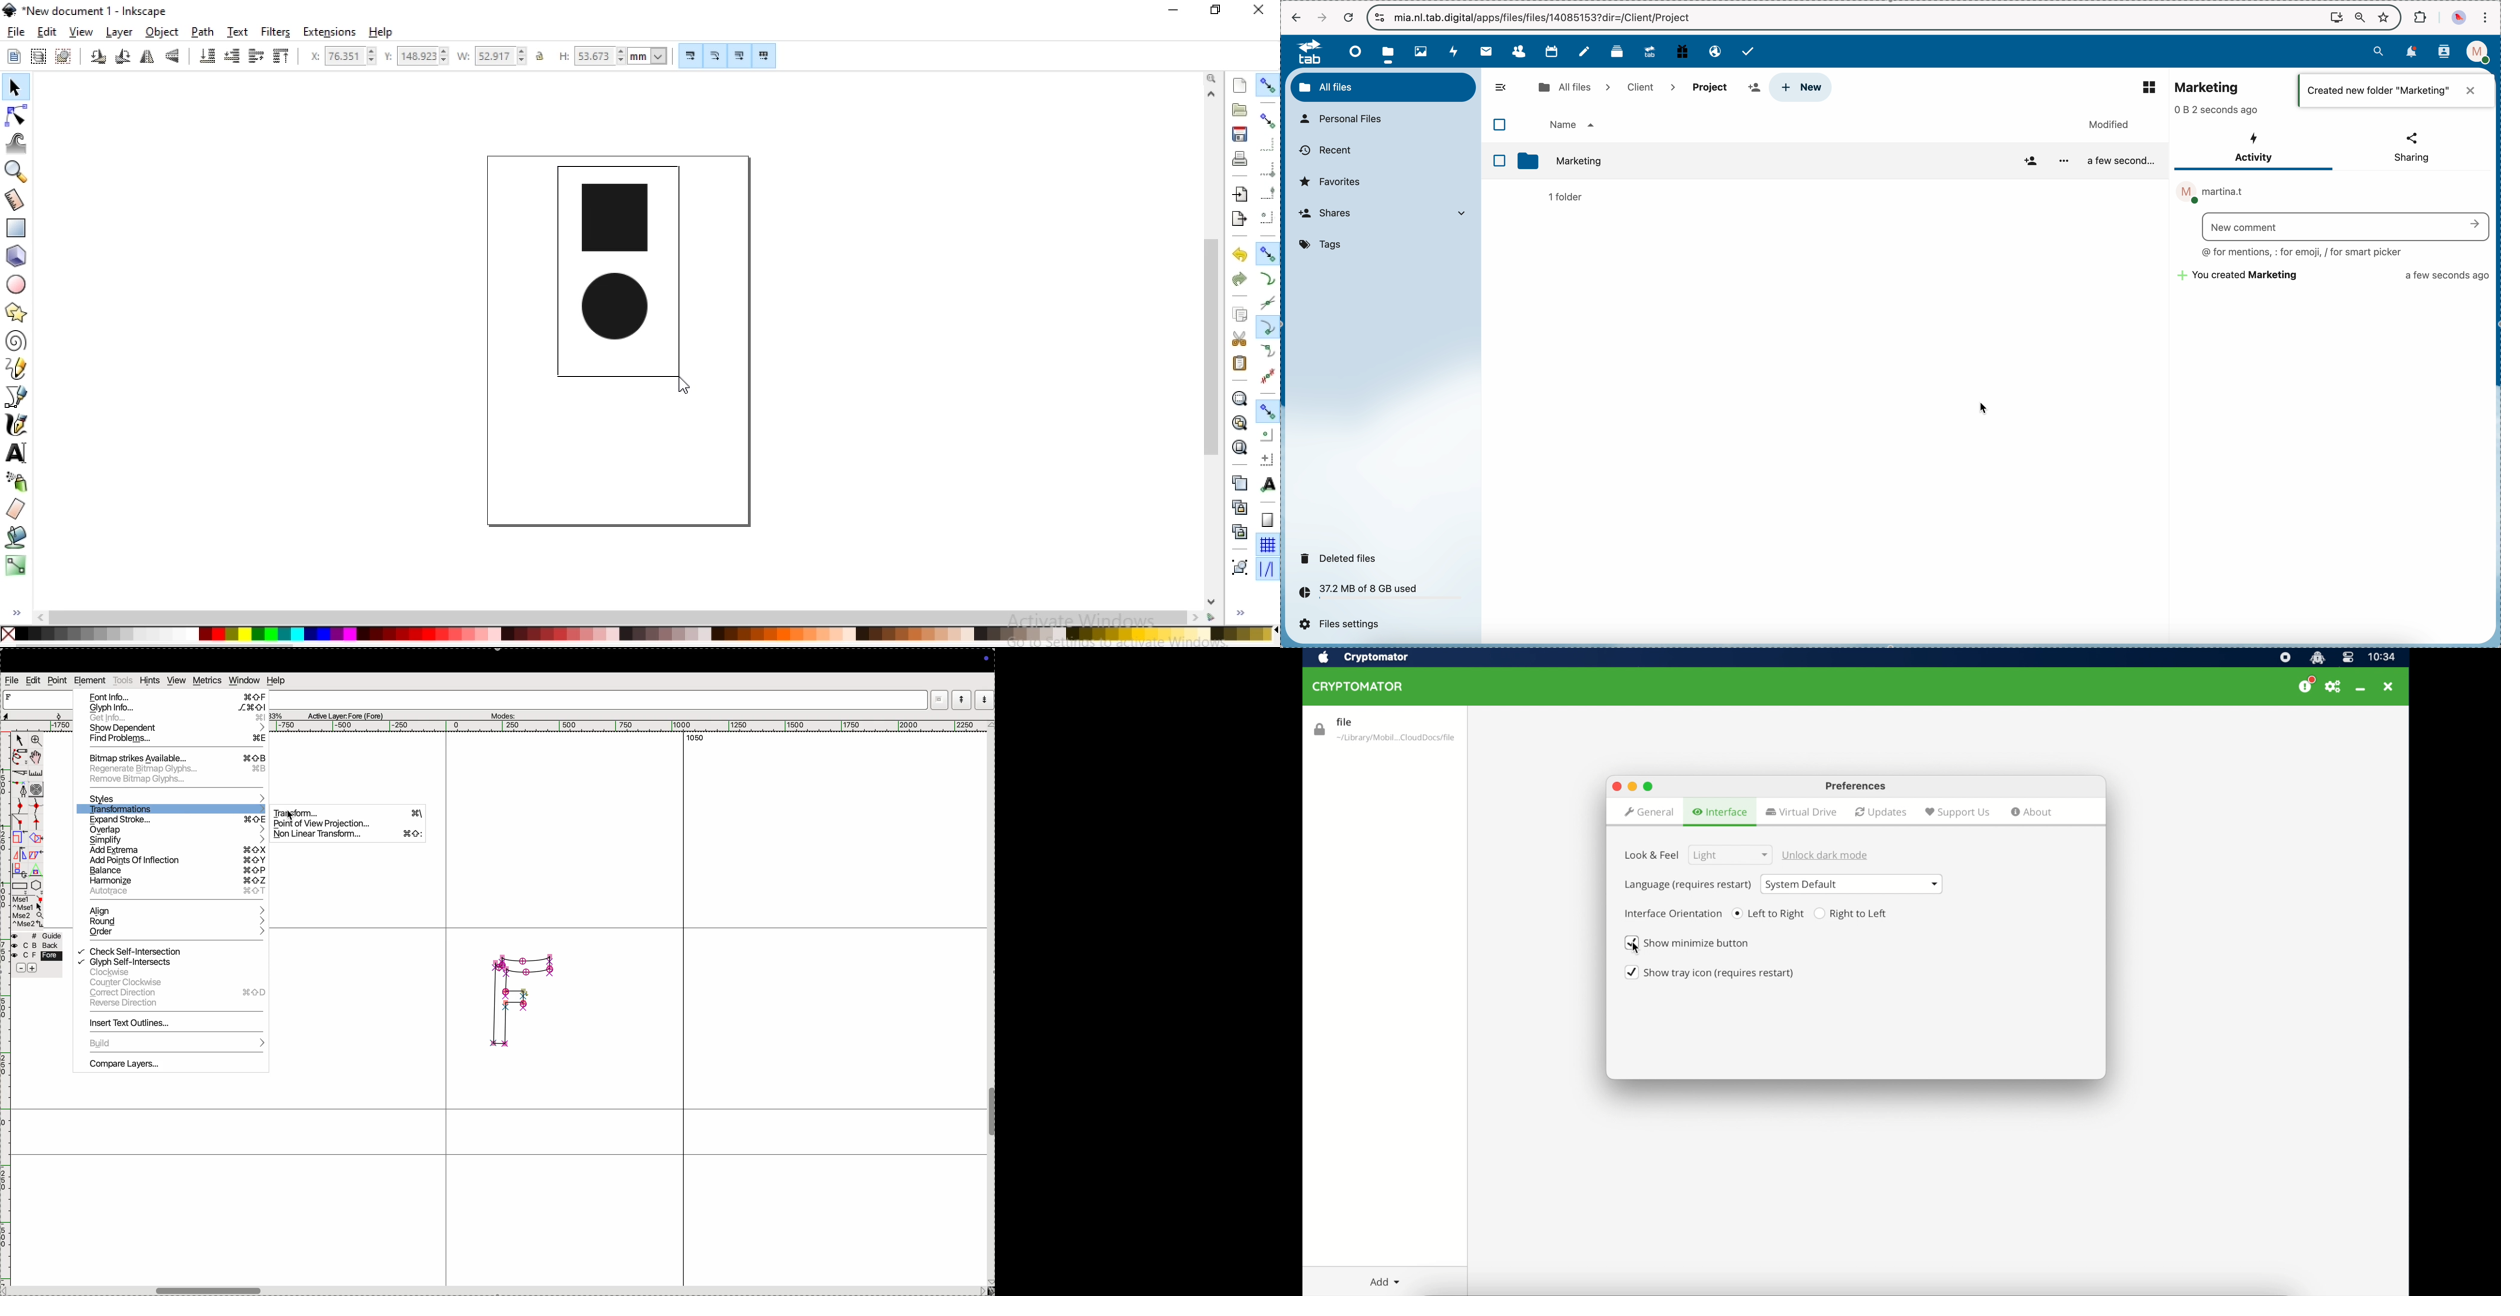  I want to click on raise selection to top, so click(282, 57).